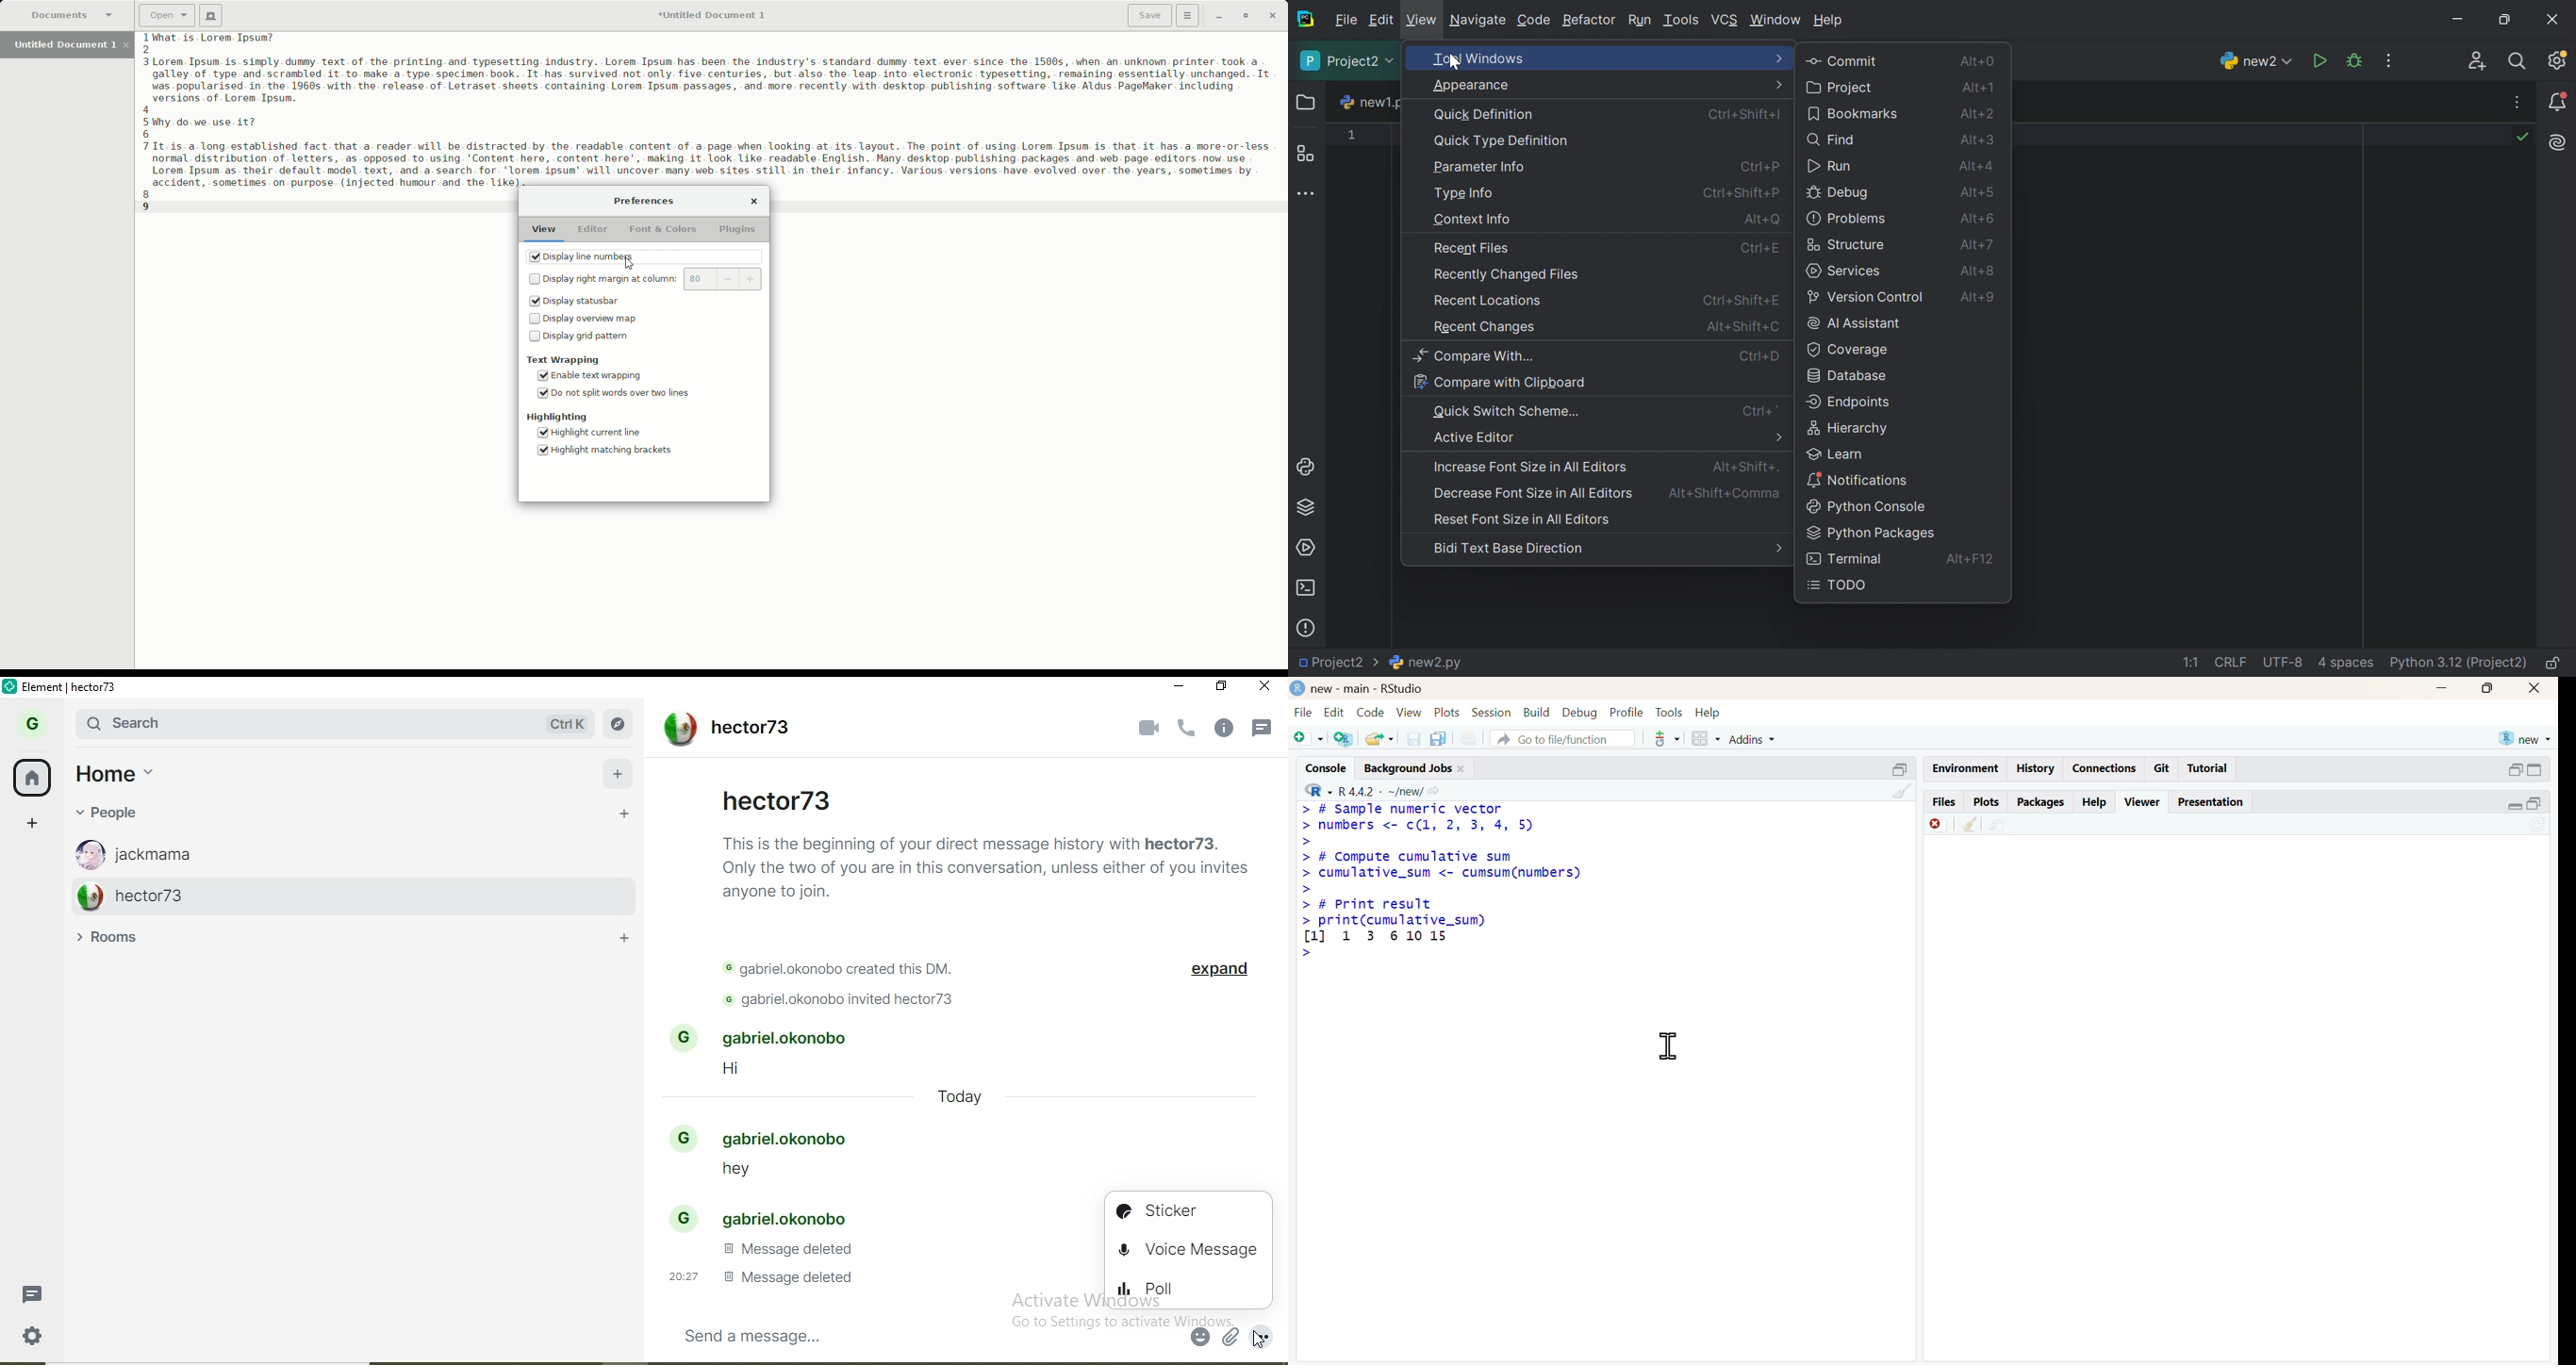 This screenshot has width=2576, height=1372. I want to click on new - main - RStudio, so click(1369, 689).